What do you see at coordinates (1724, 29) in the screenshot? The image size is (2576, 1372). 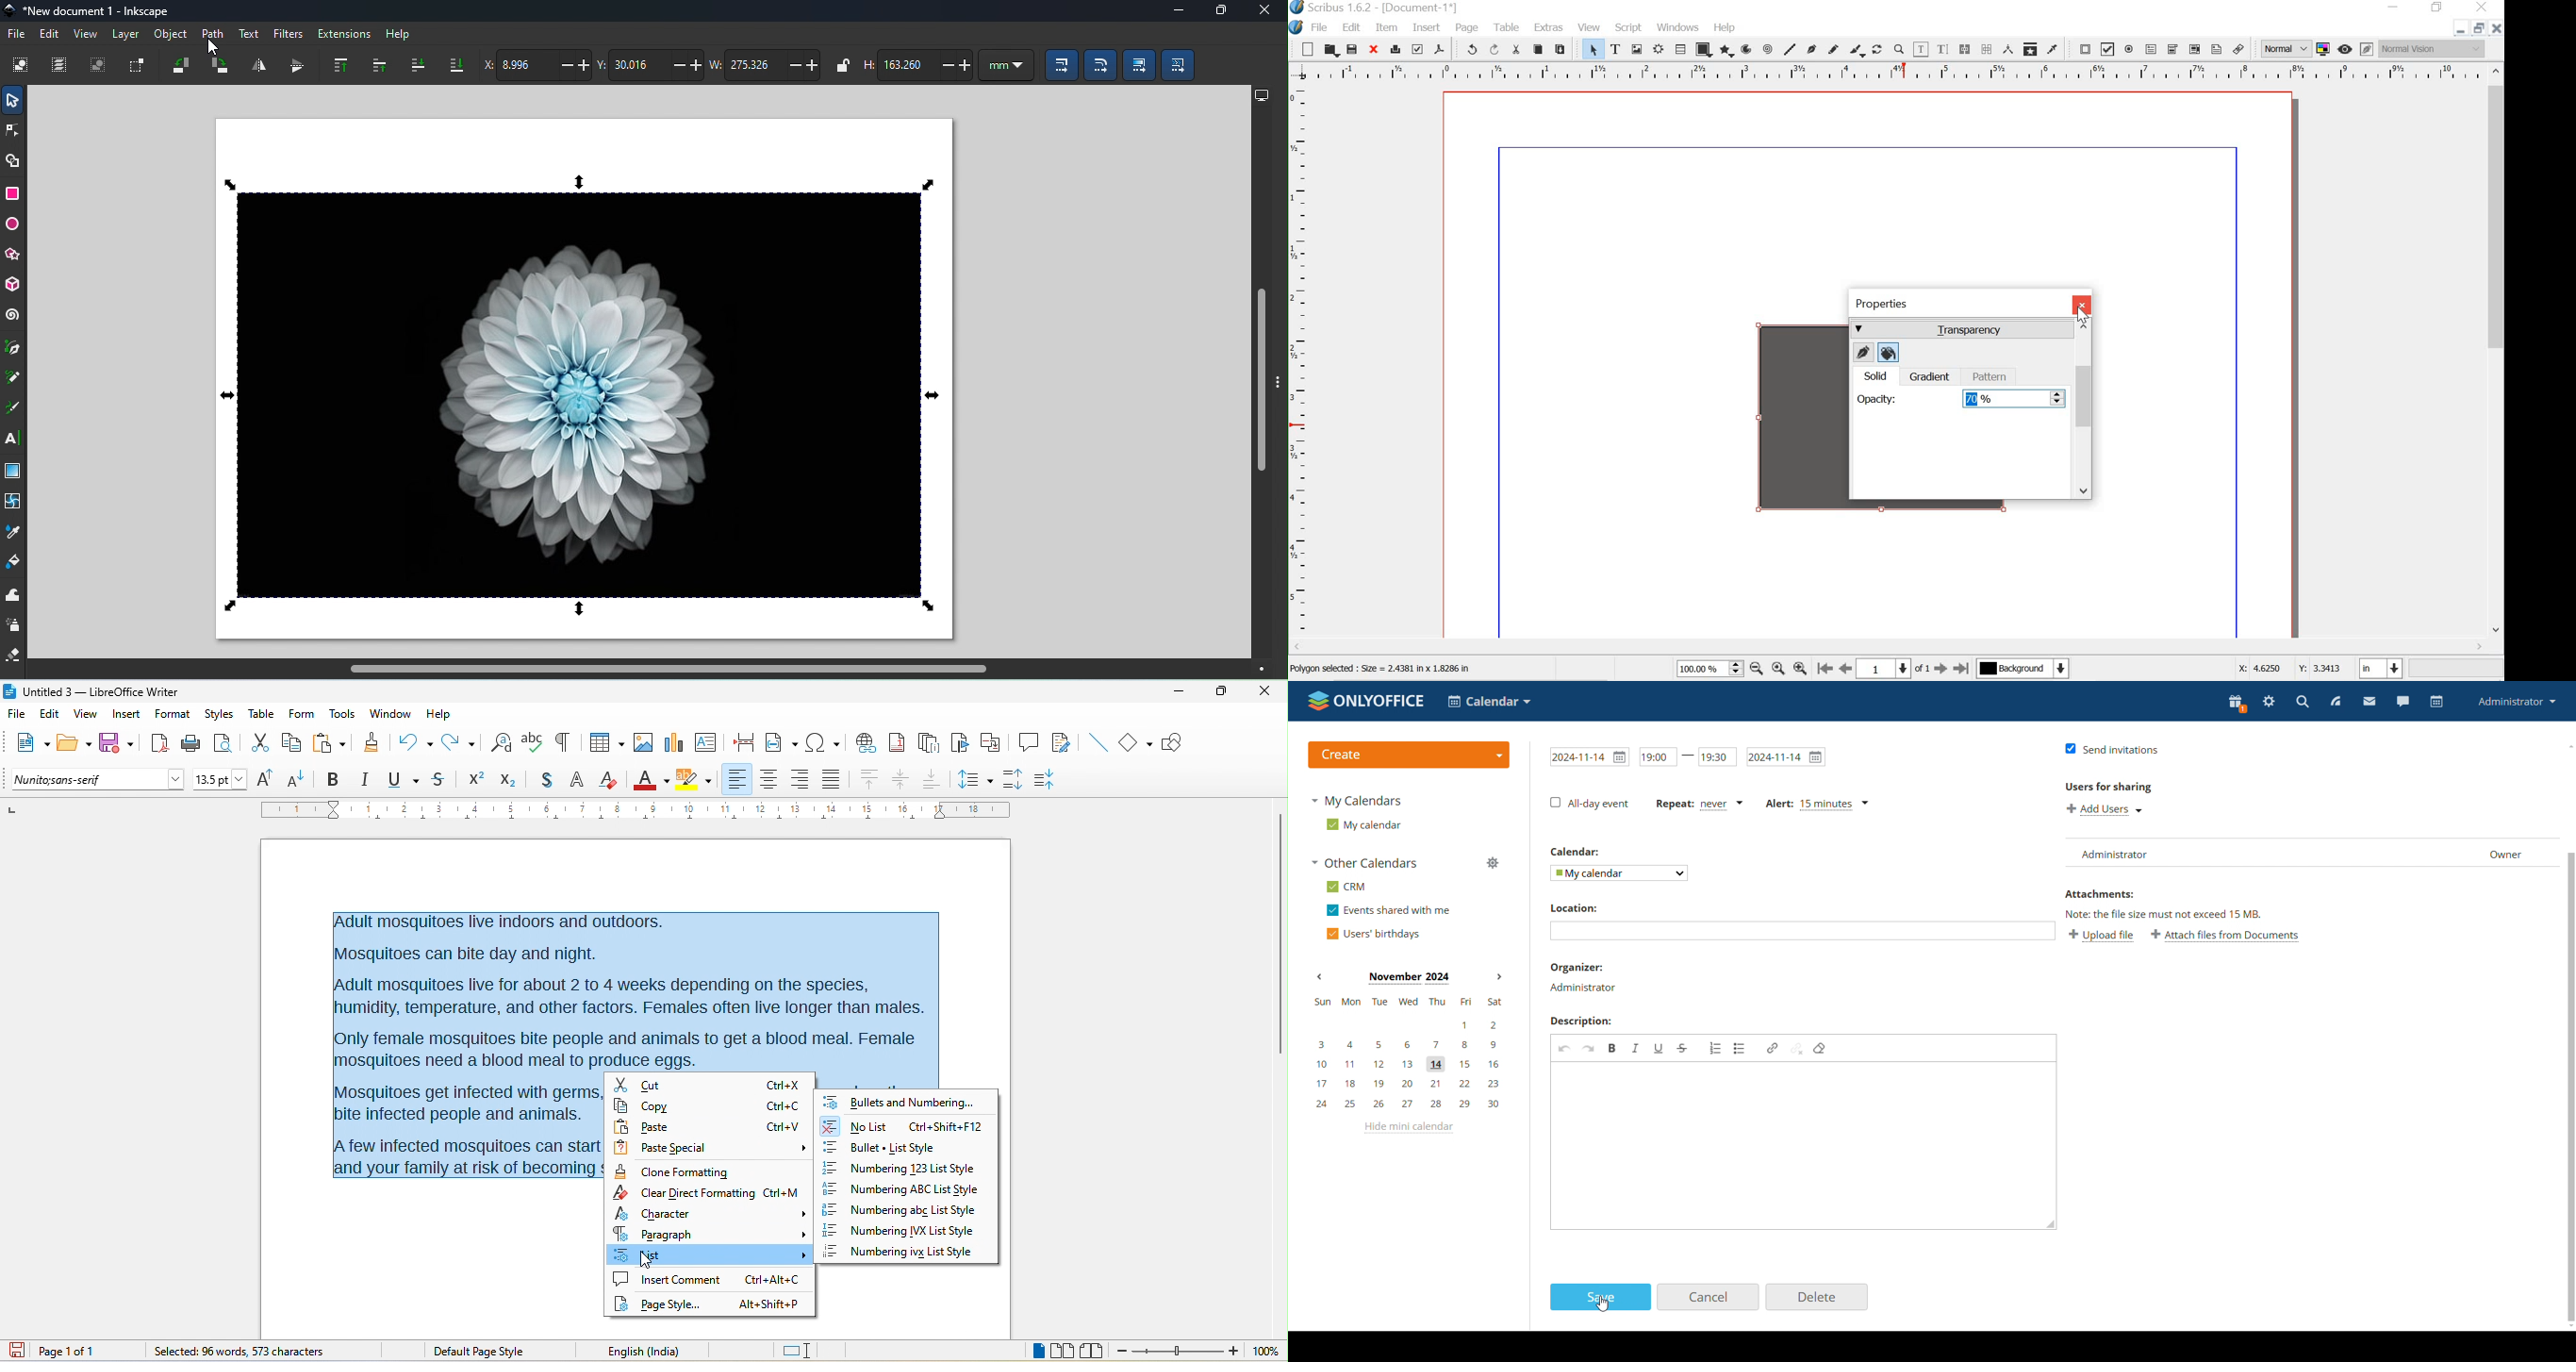 I see `help` at bounding box center [1724, 29].